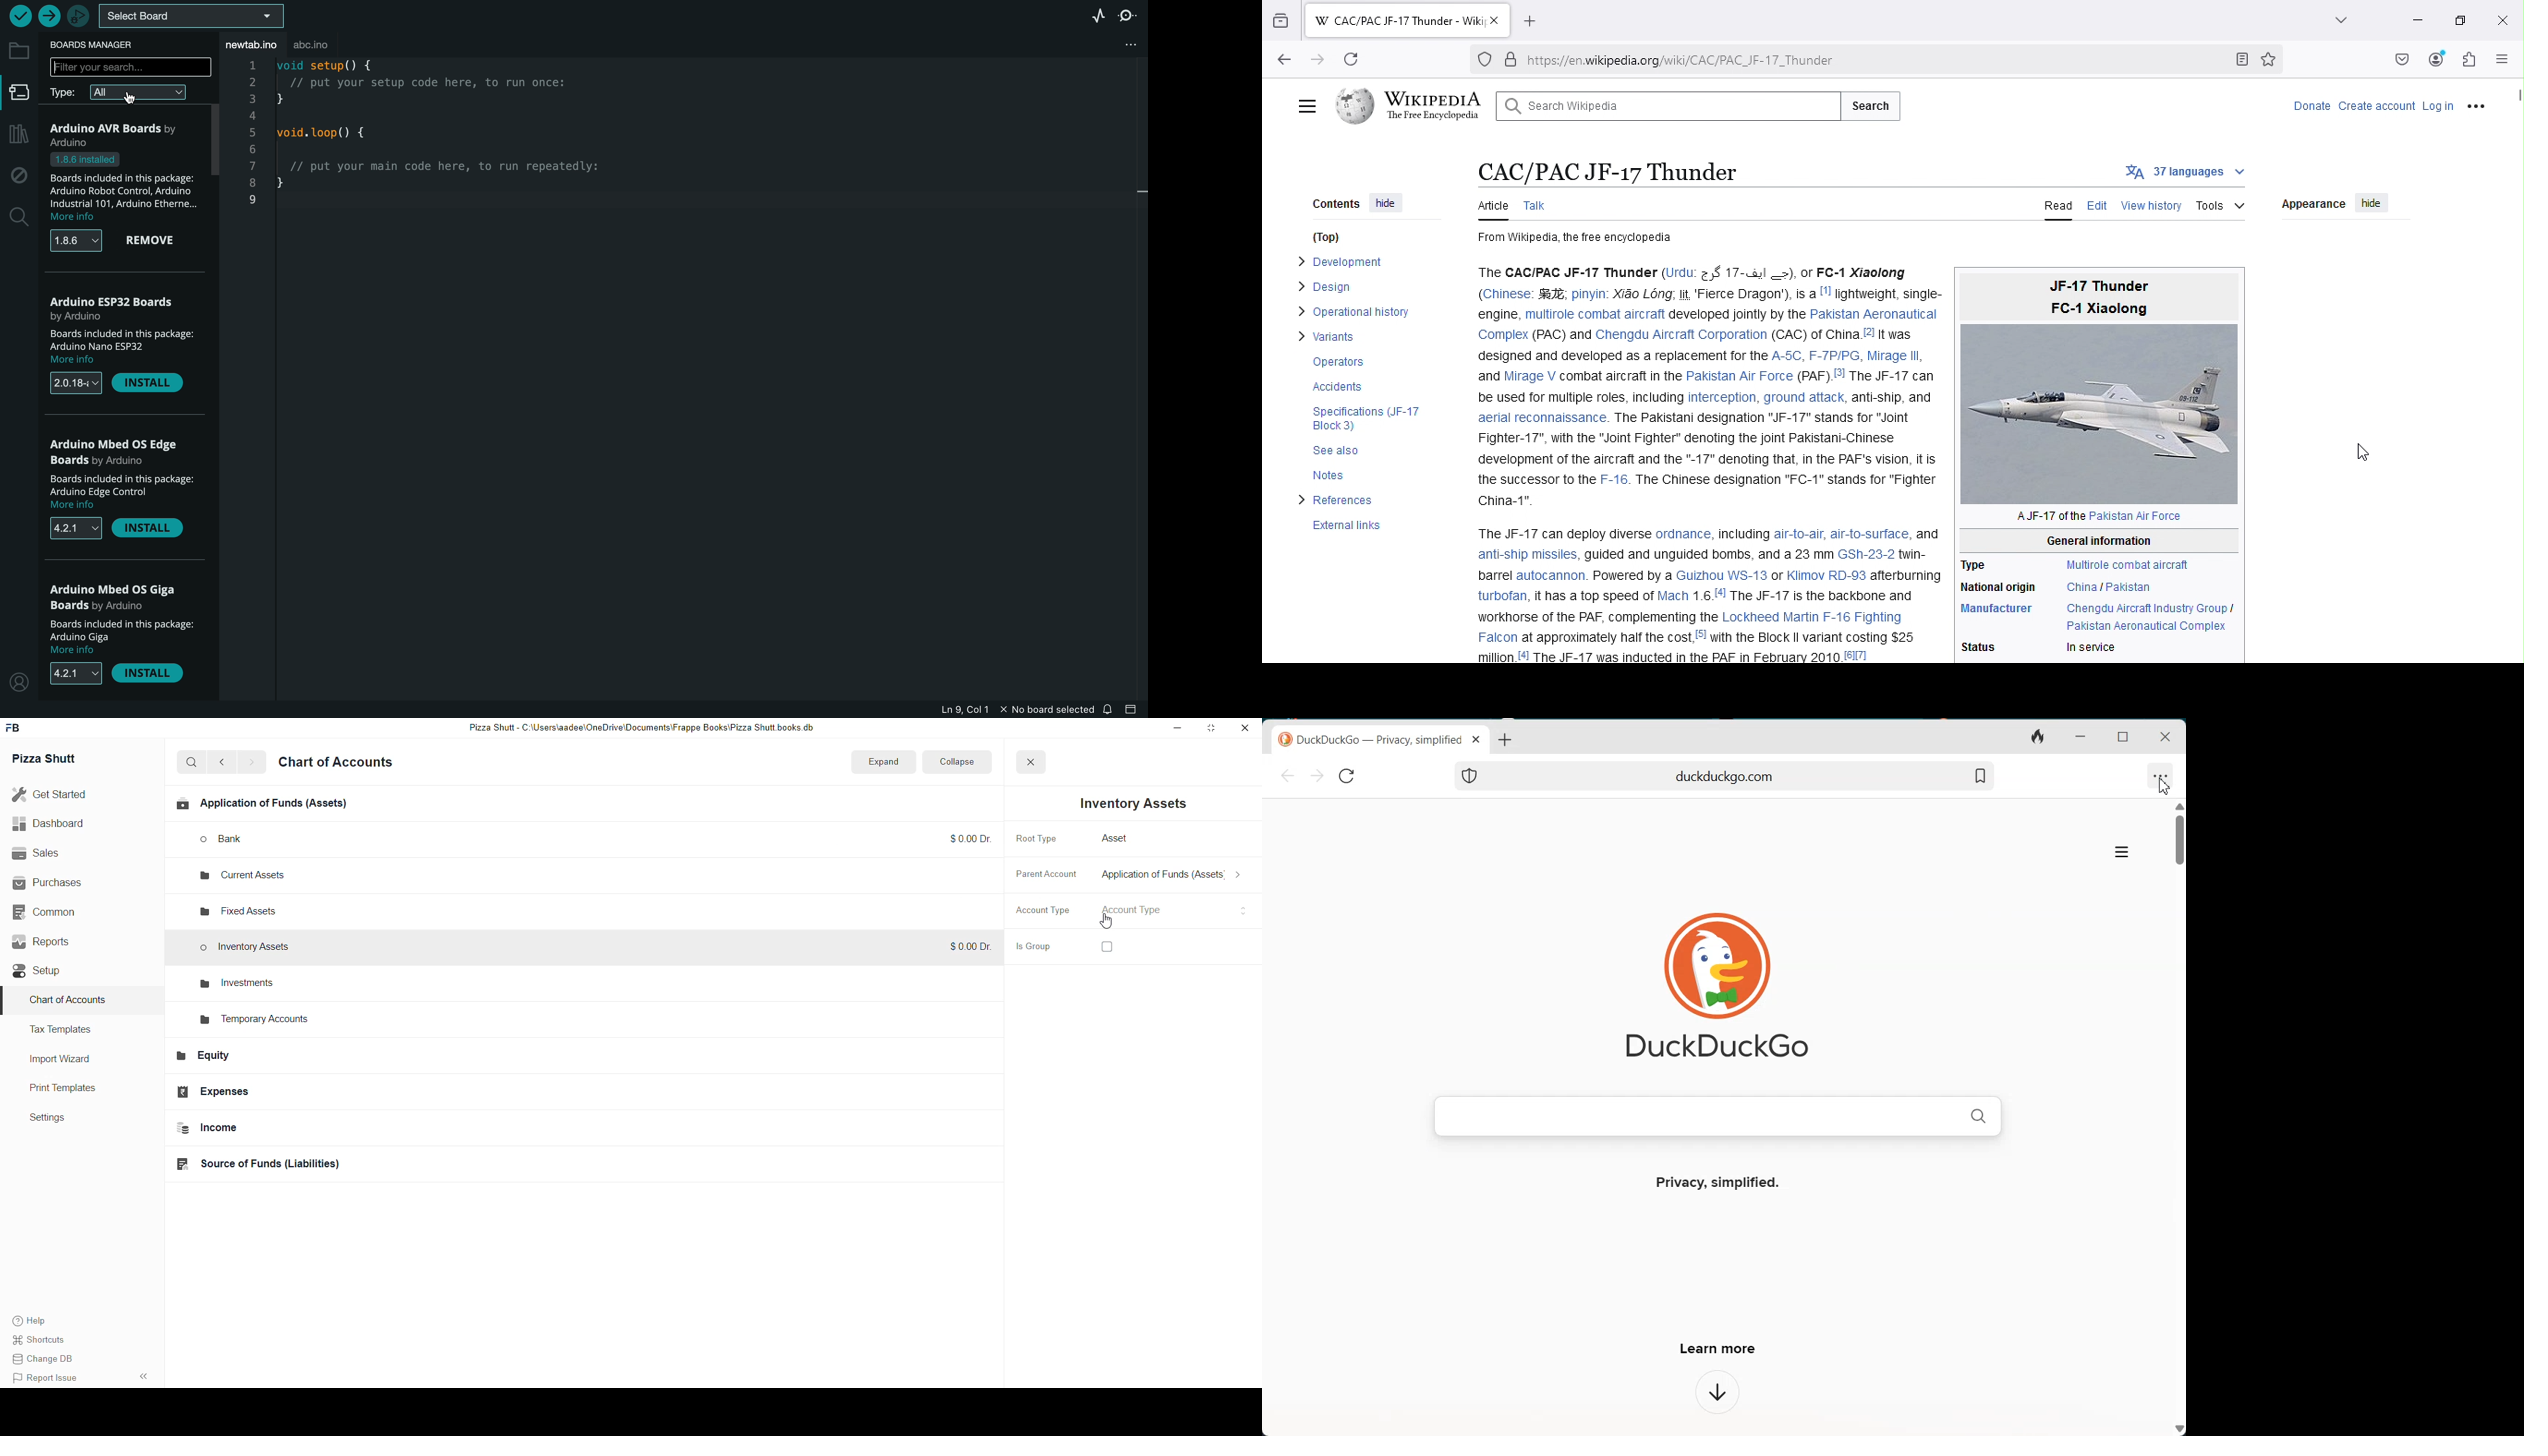 The width and height of the screenshot is (2548, 1456). I want to click on Toggle reader view, so click(2245, 60).